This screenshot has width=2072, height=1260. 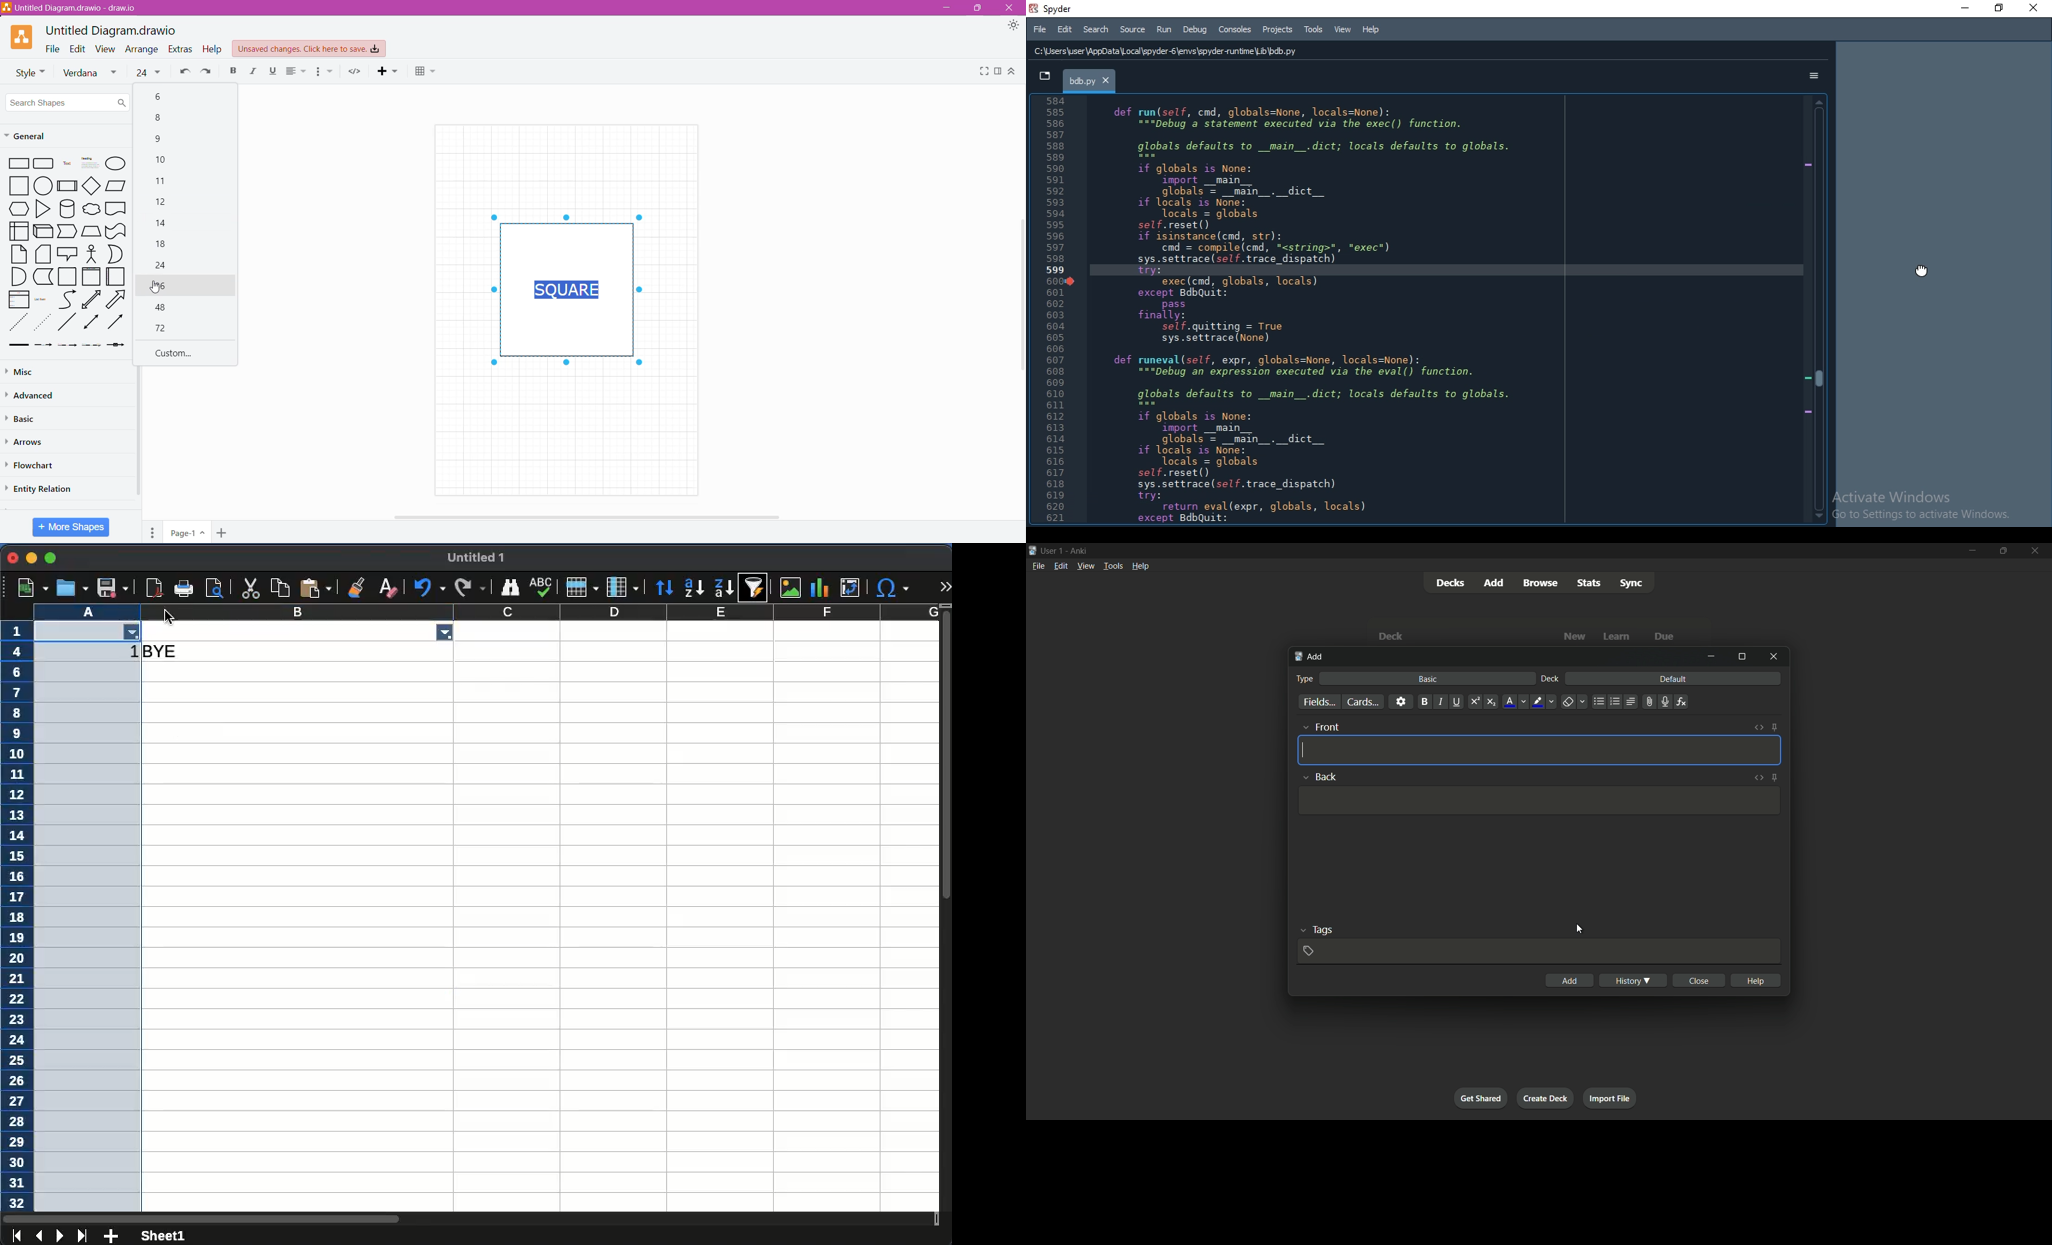 I want to click on Right Diagonal Arrow , so click(x=117, y=300).